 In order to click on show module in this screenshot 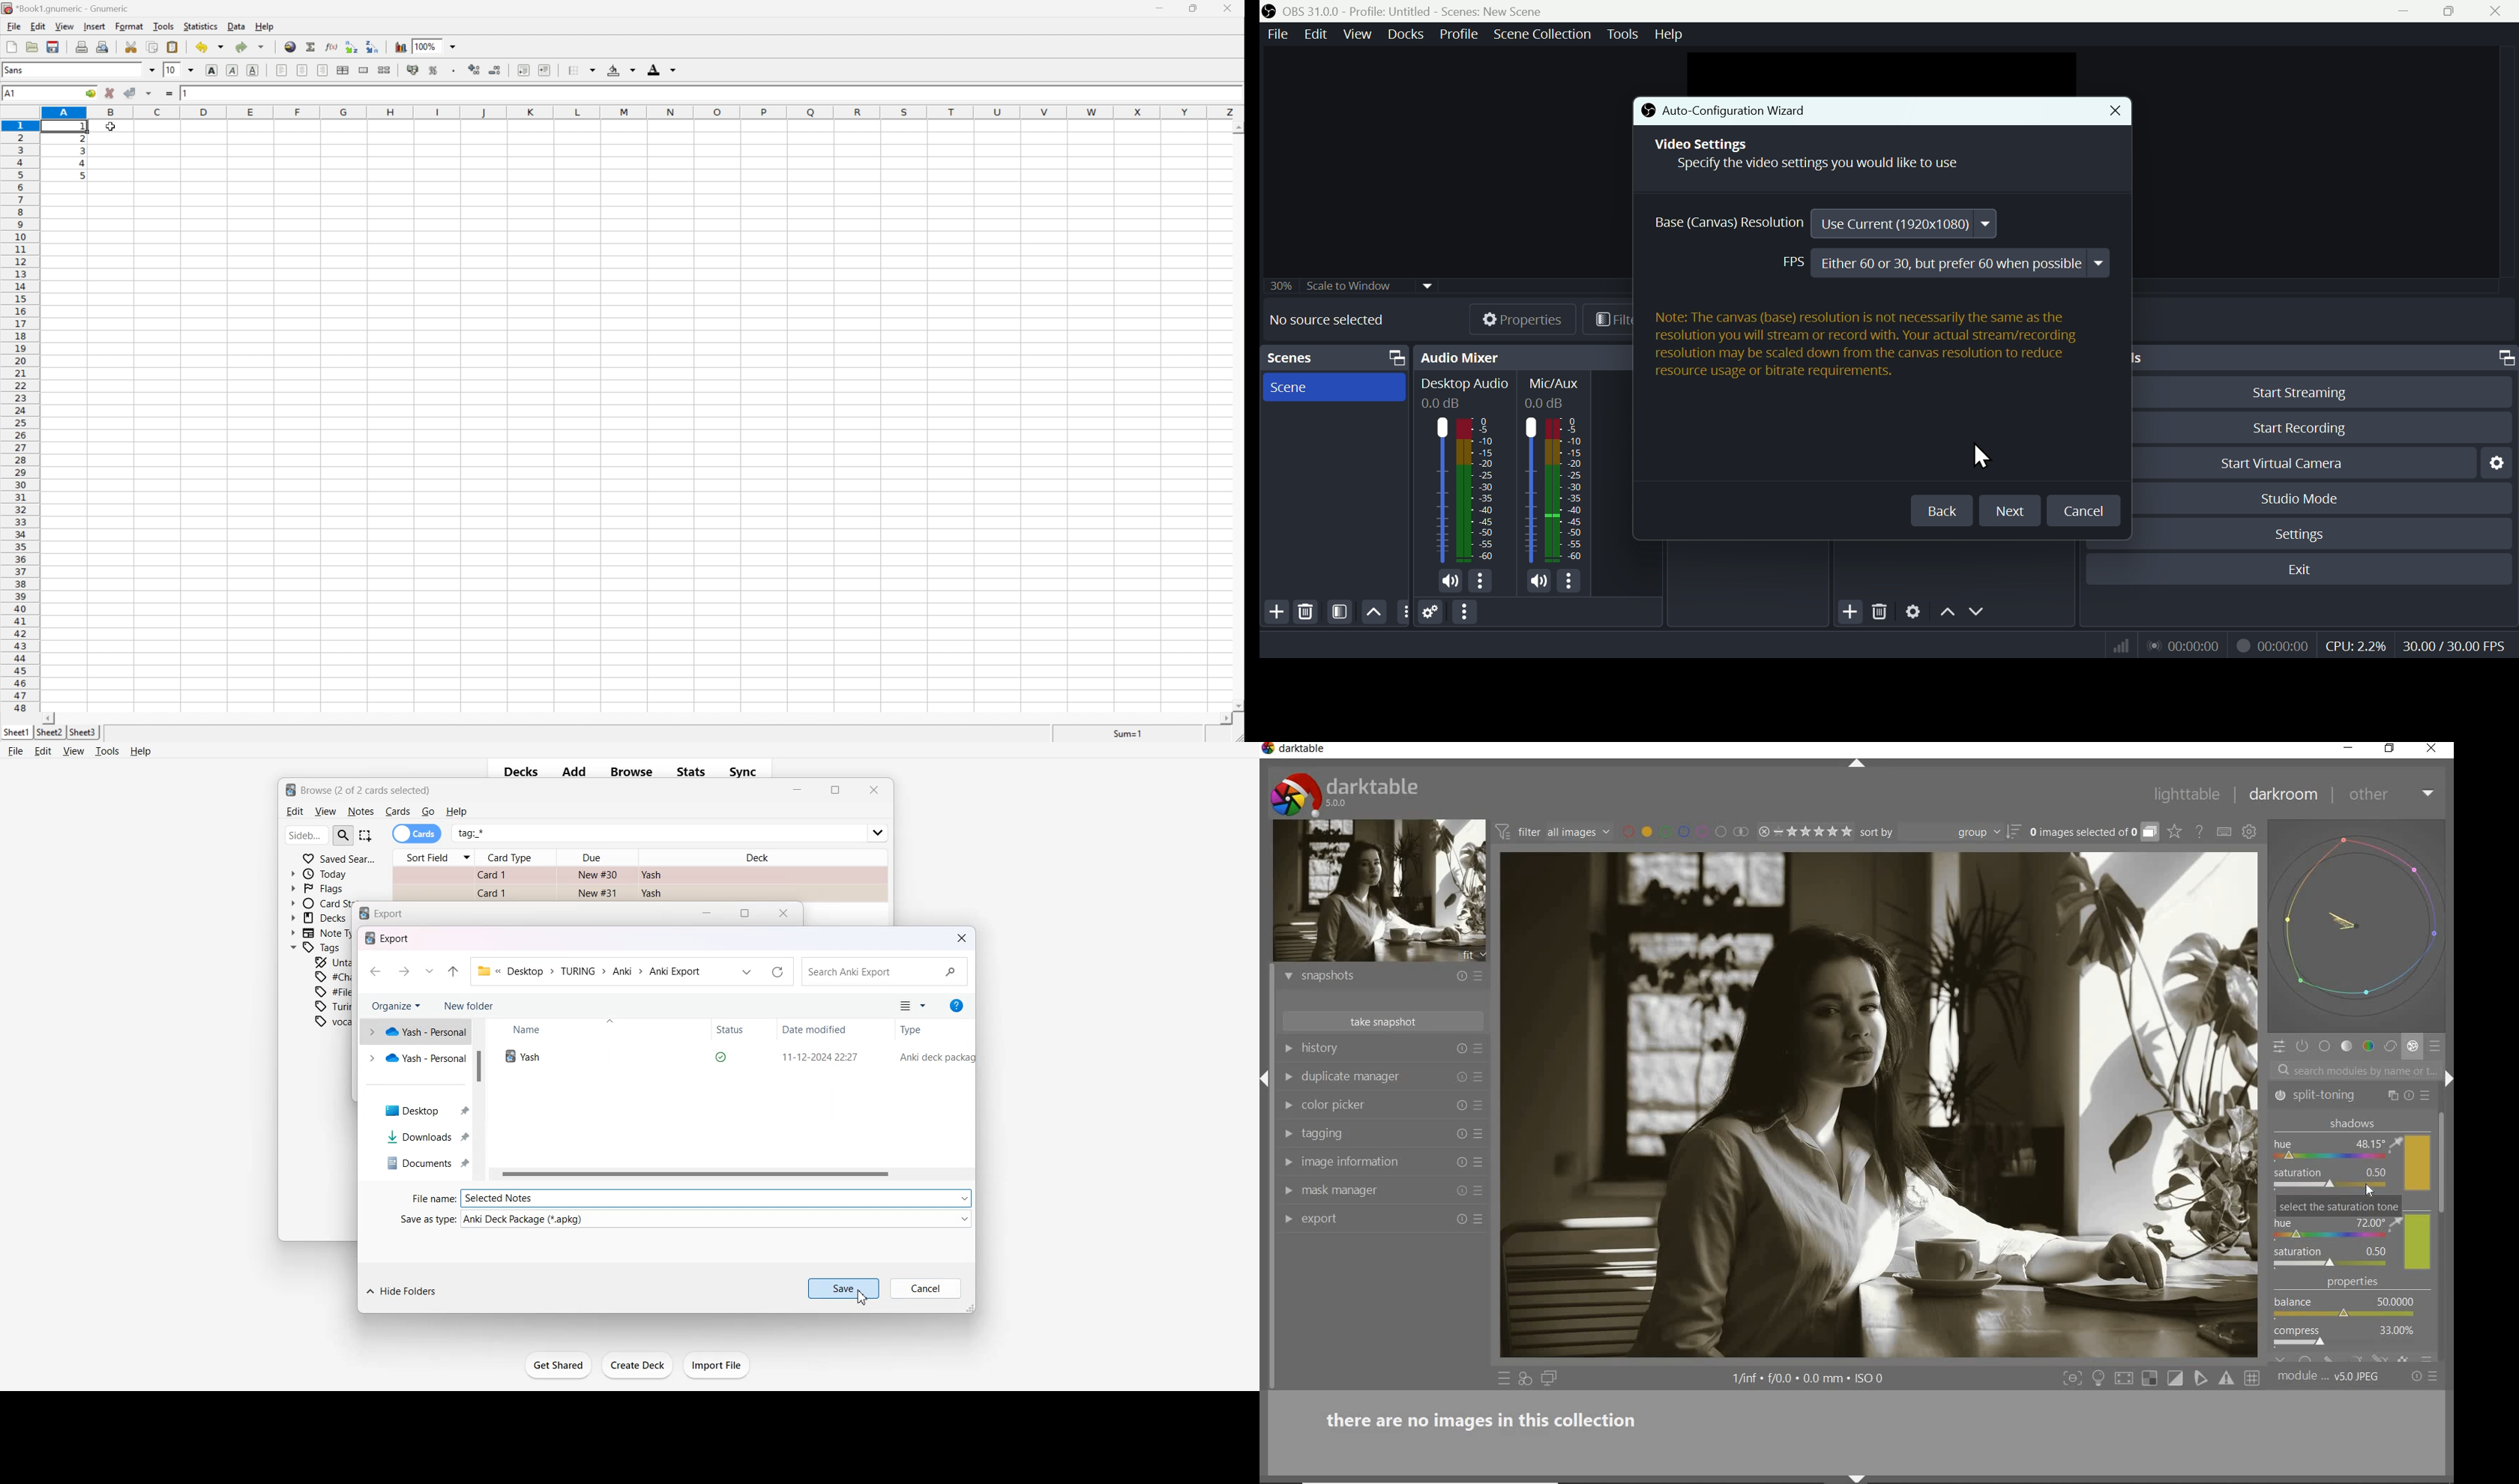, I will do `click(1286, 1134)`.